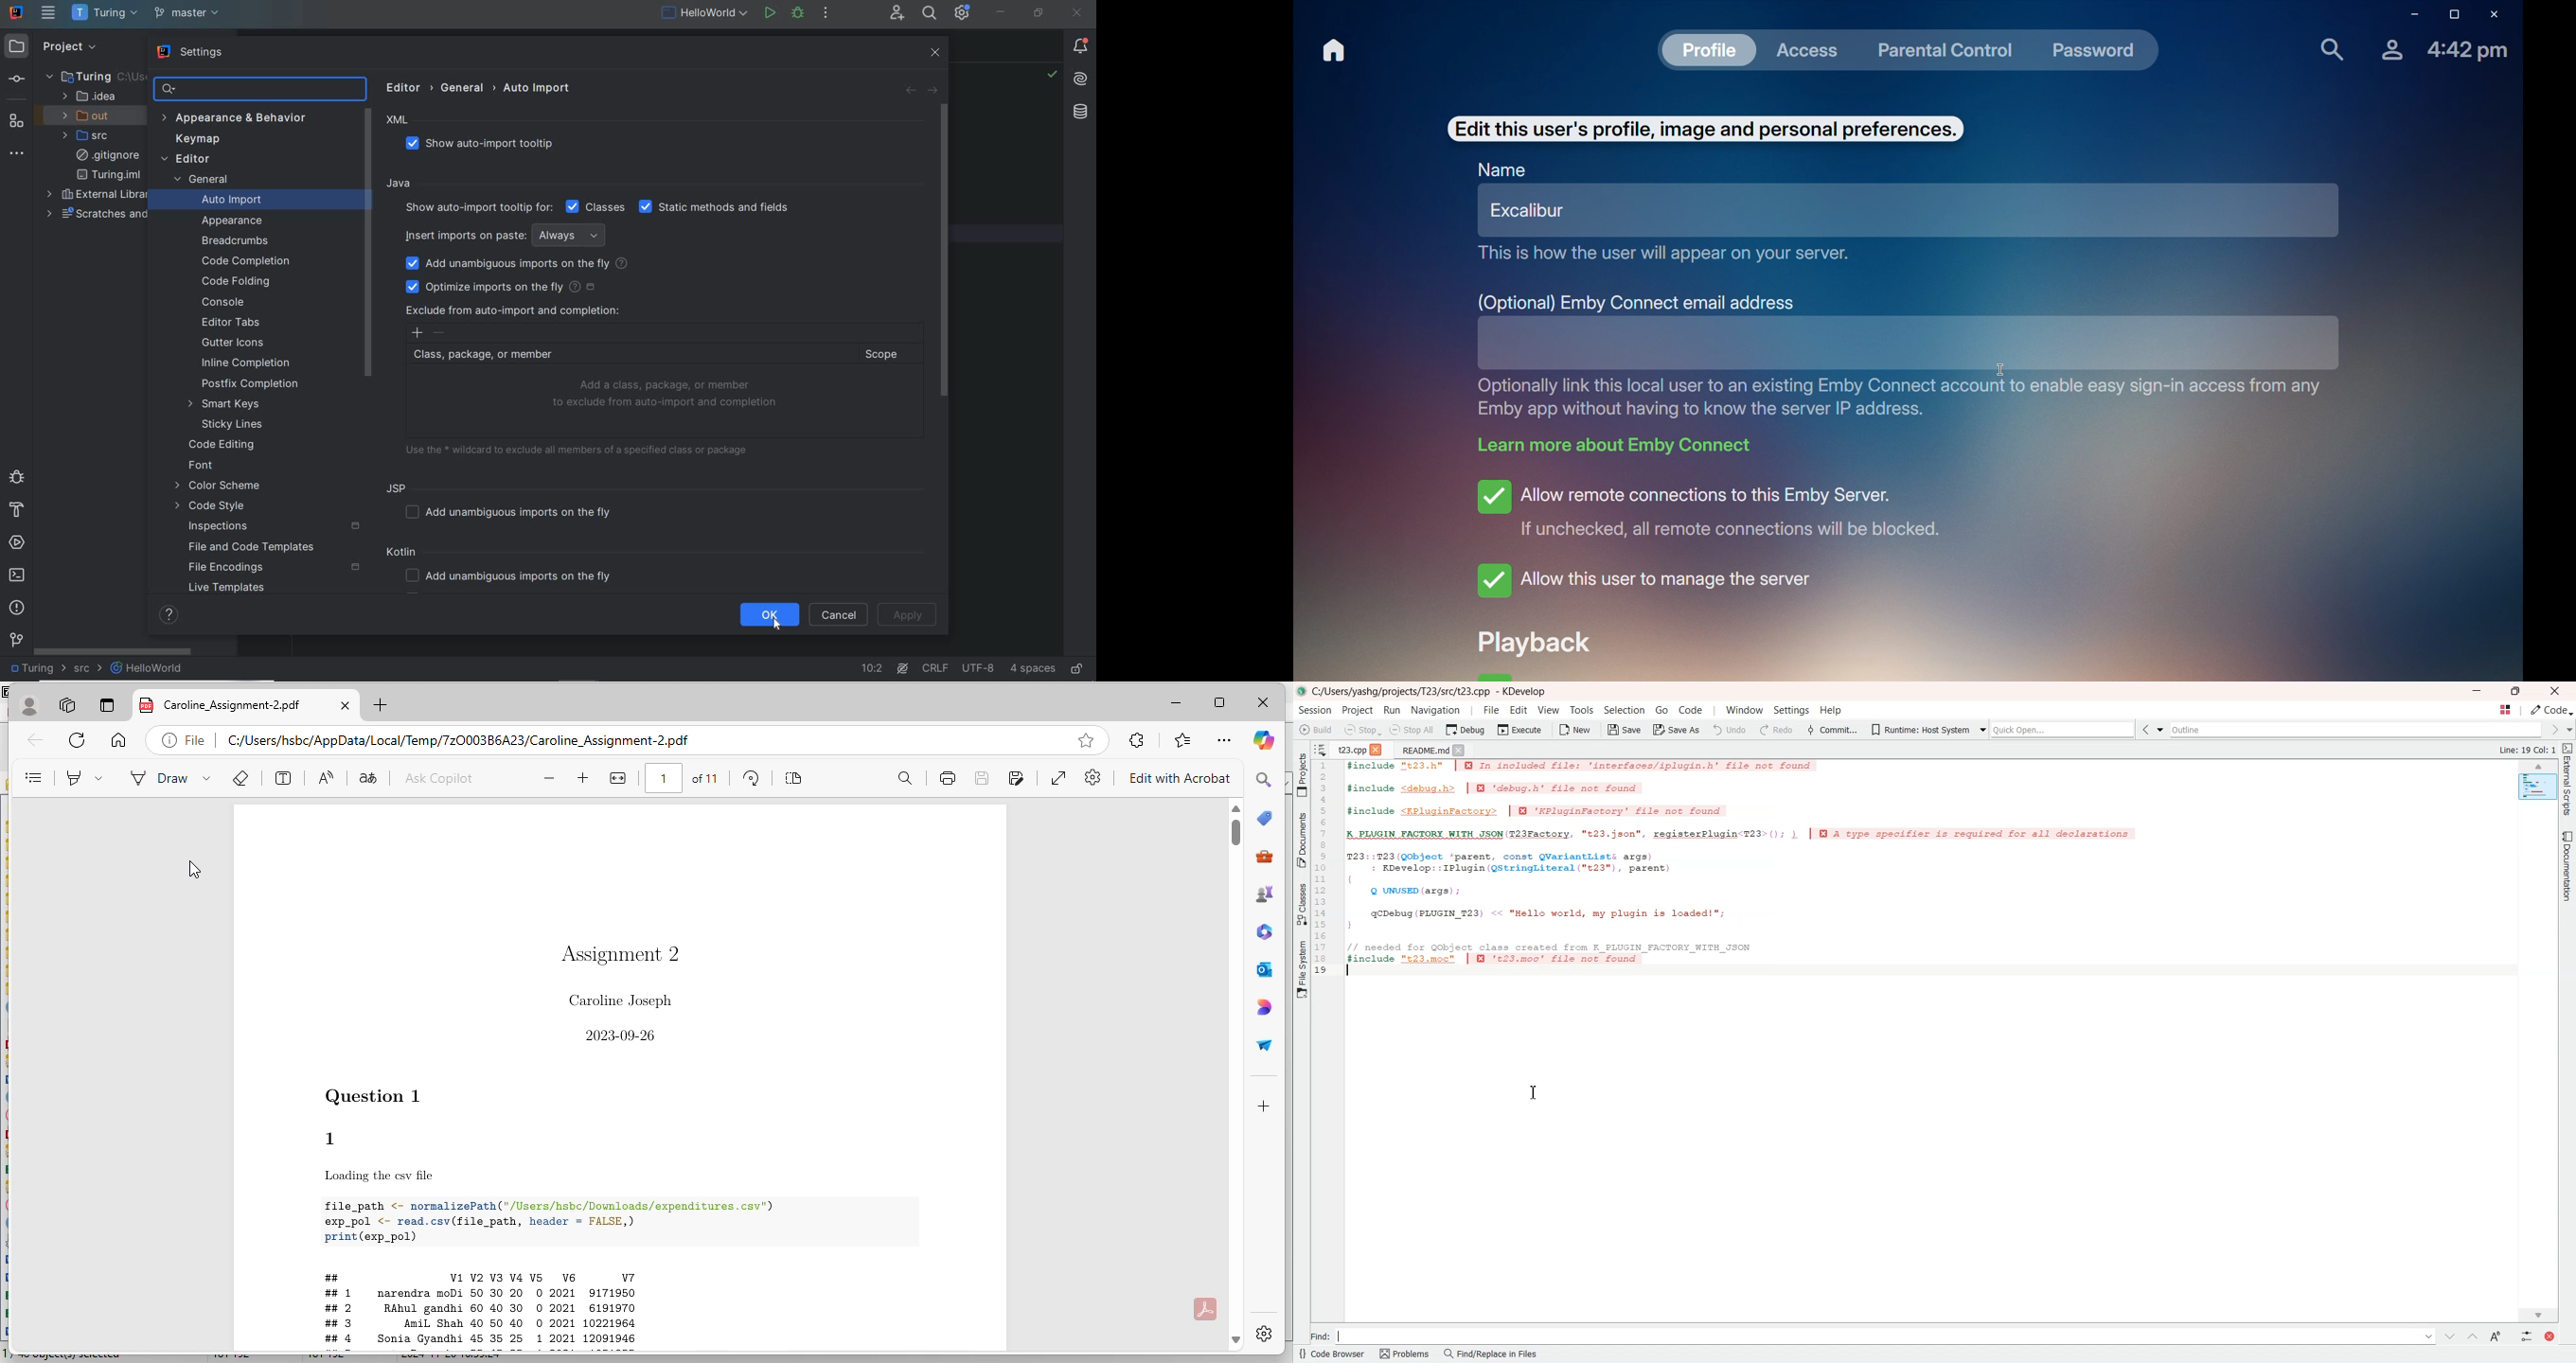  I want to click on tools, so click(1264, 857).